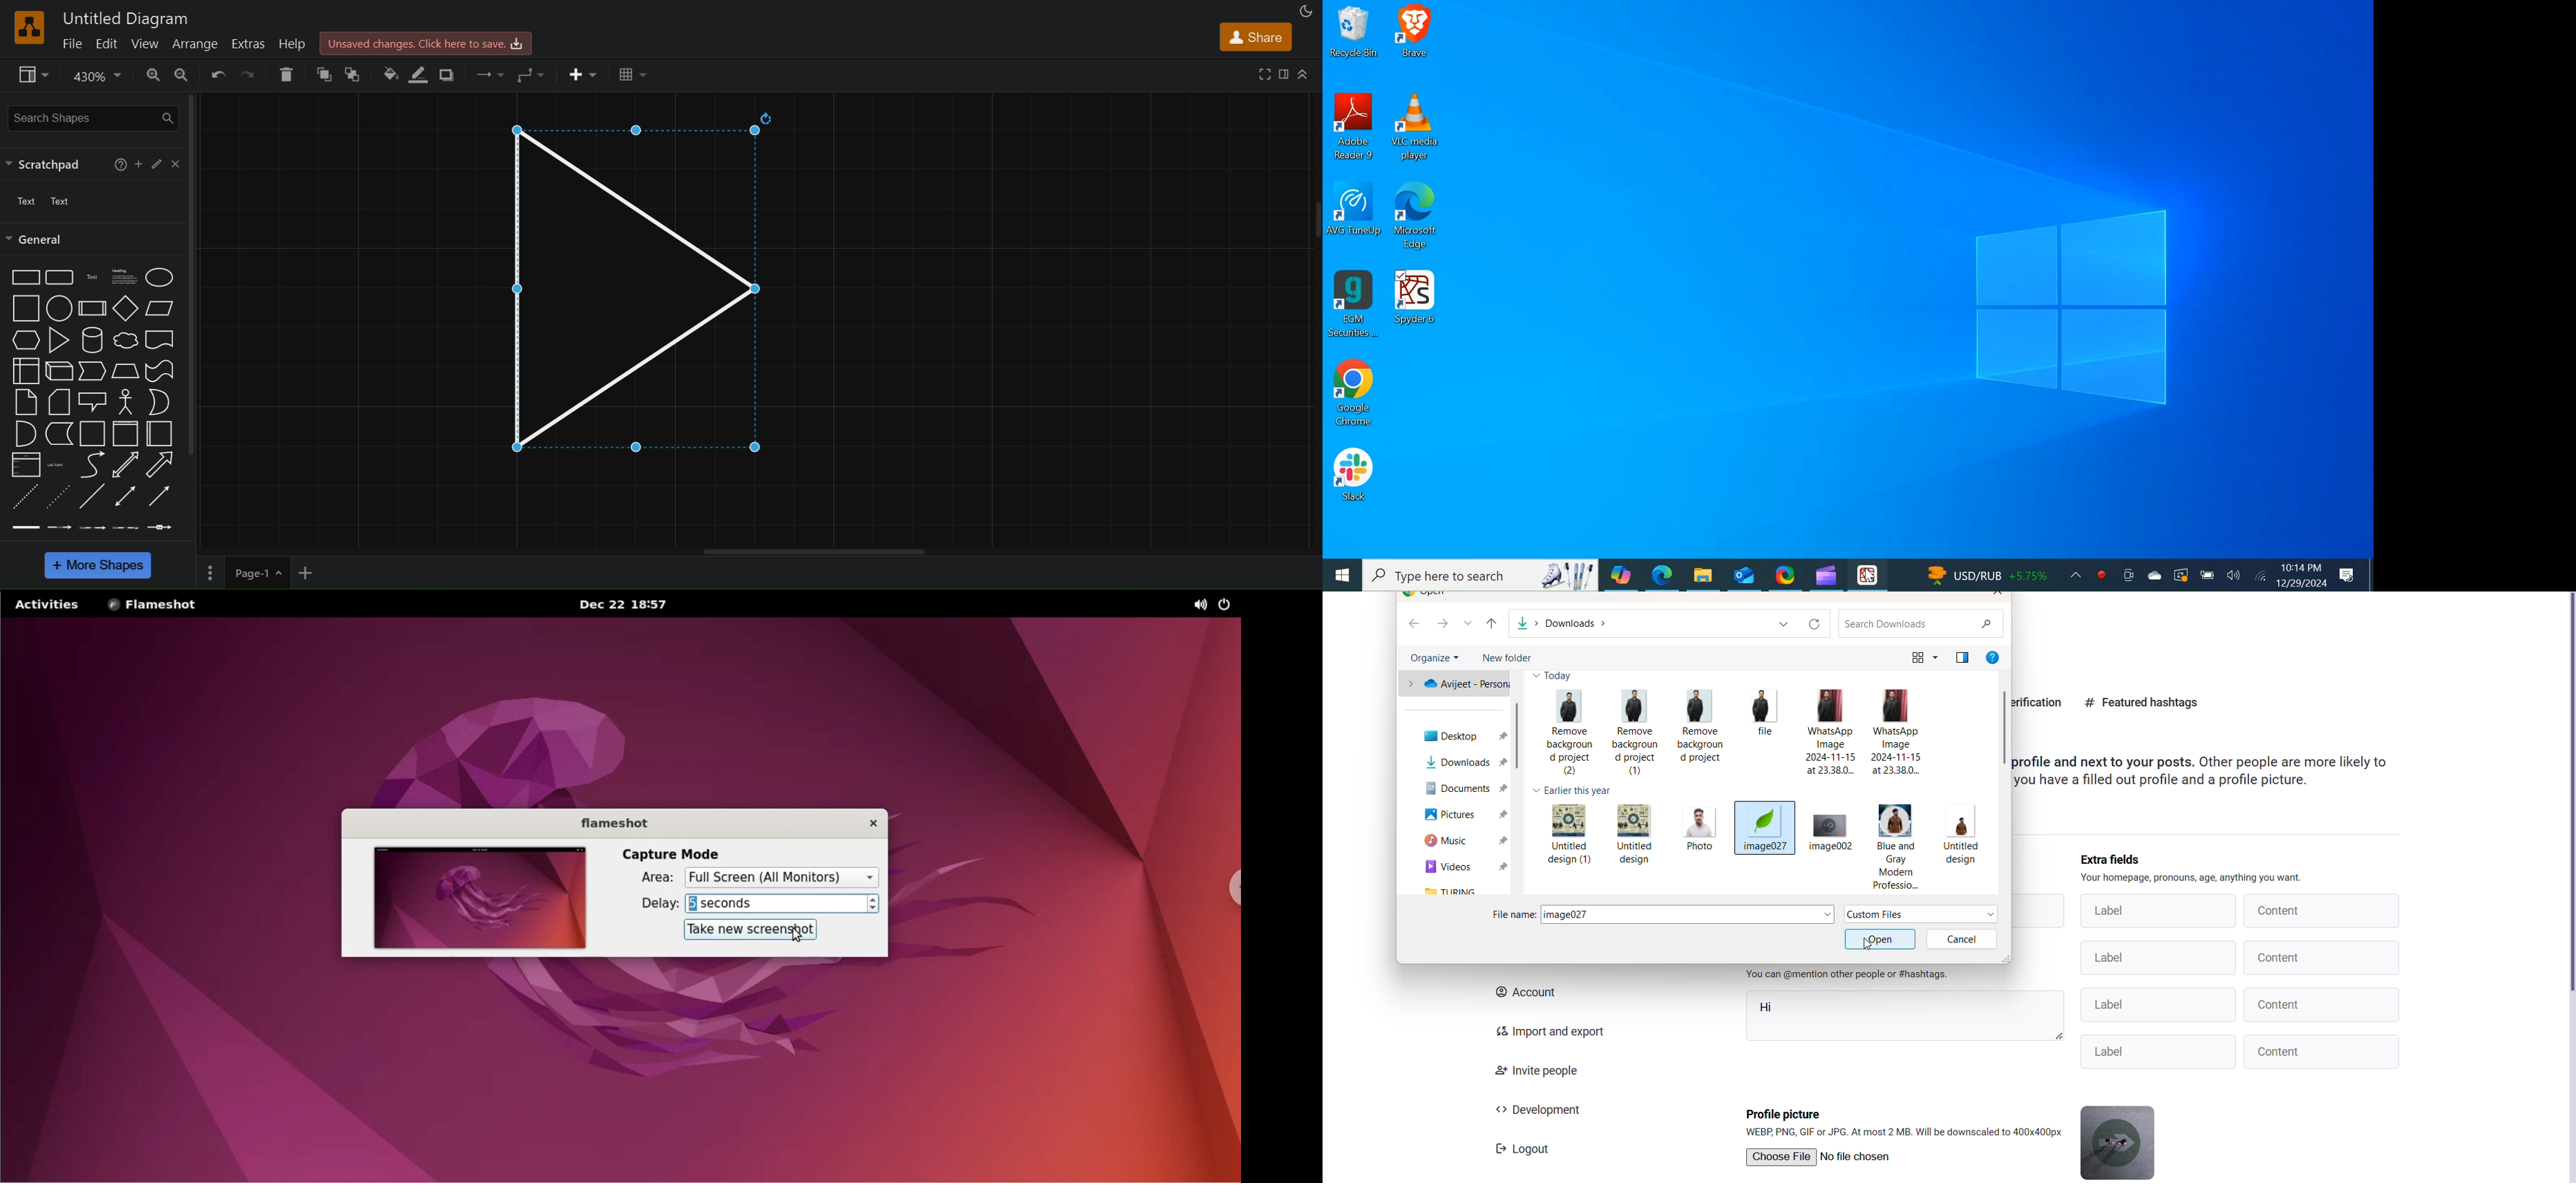 This screenshot has height=1204, width=2576. What do you see at coordinates (1304, 10) in the screenshot?
I see `appearance` at bounding box center [1304, 10].